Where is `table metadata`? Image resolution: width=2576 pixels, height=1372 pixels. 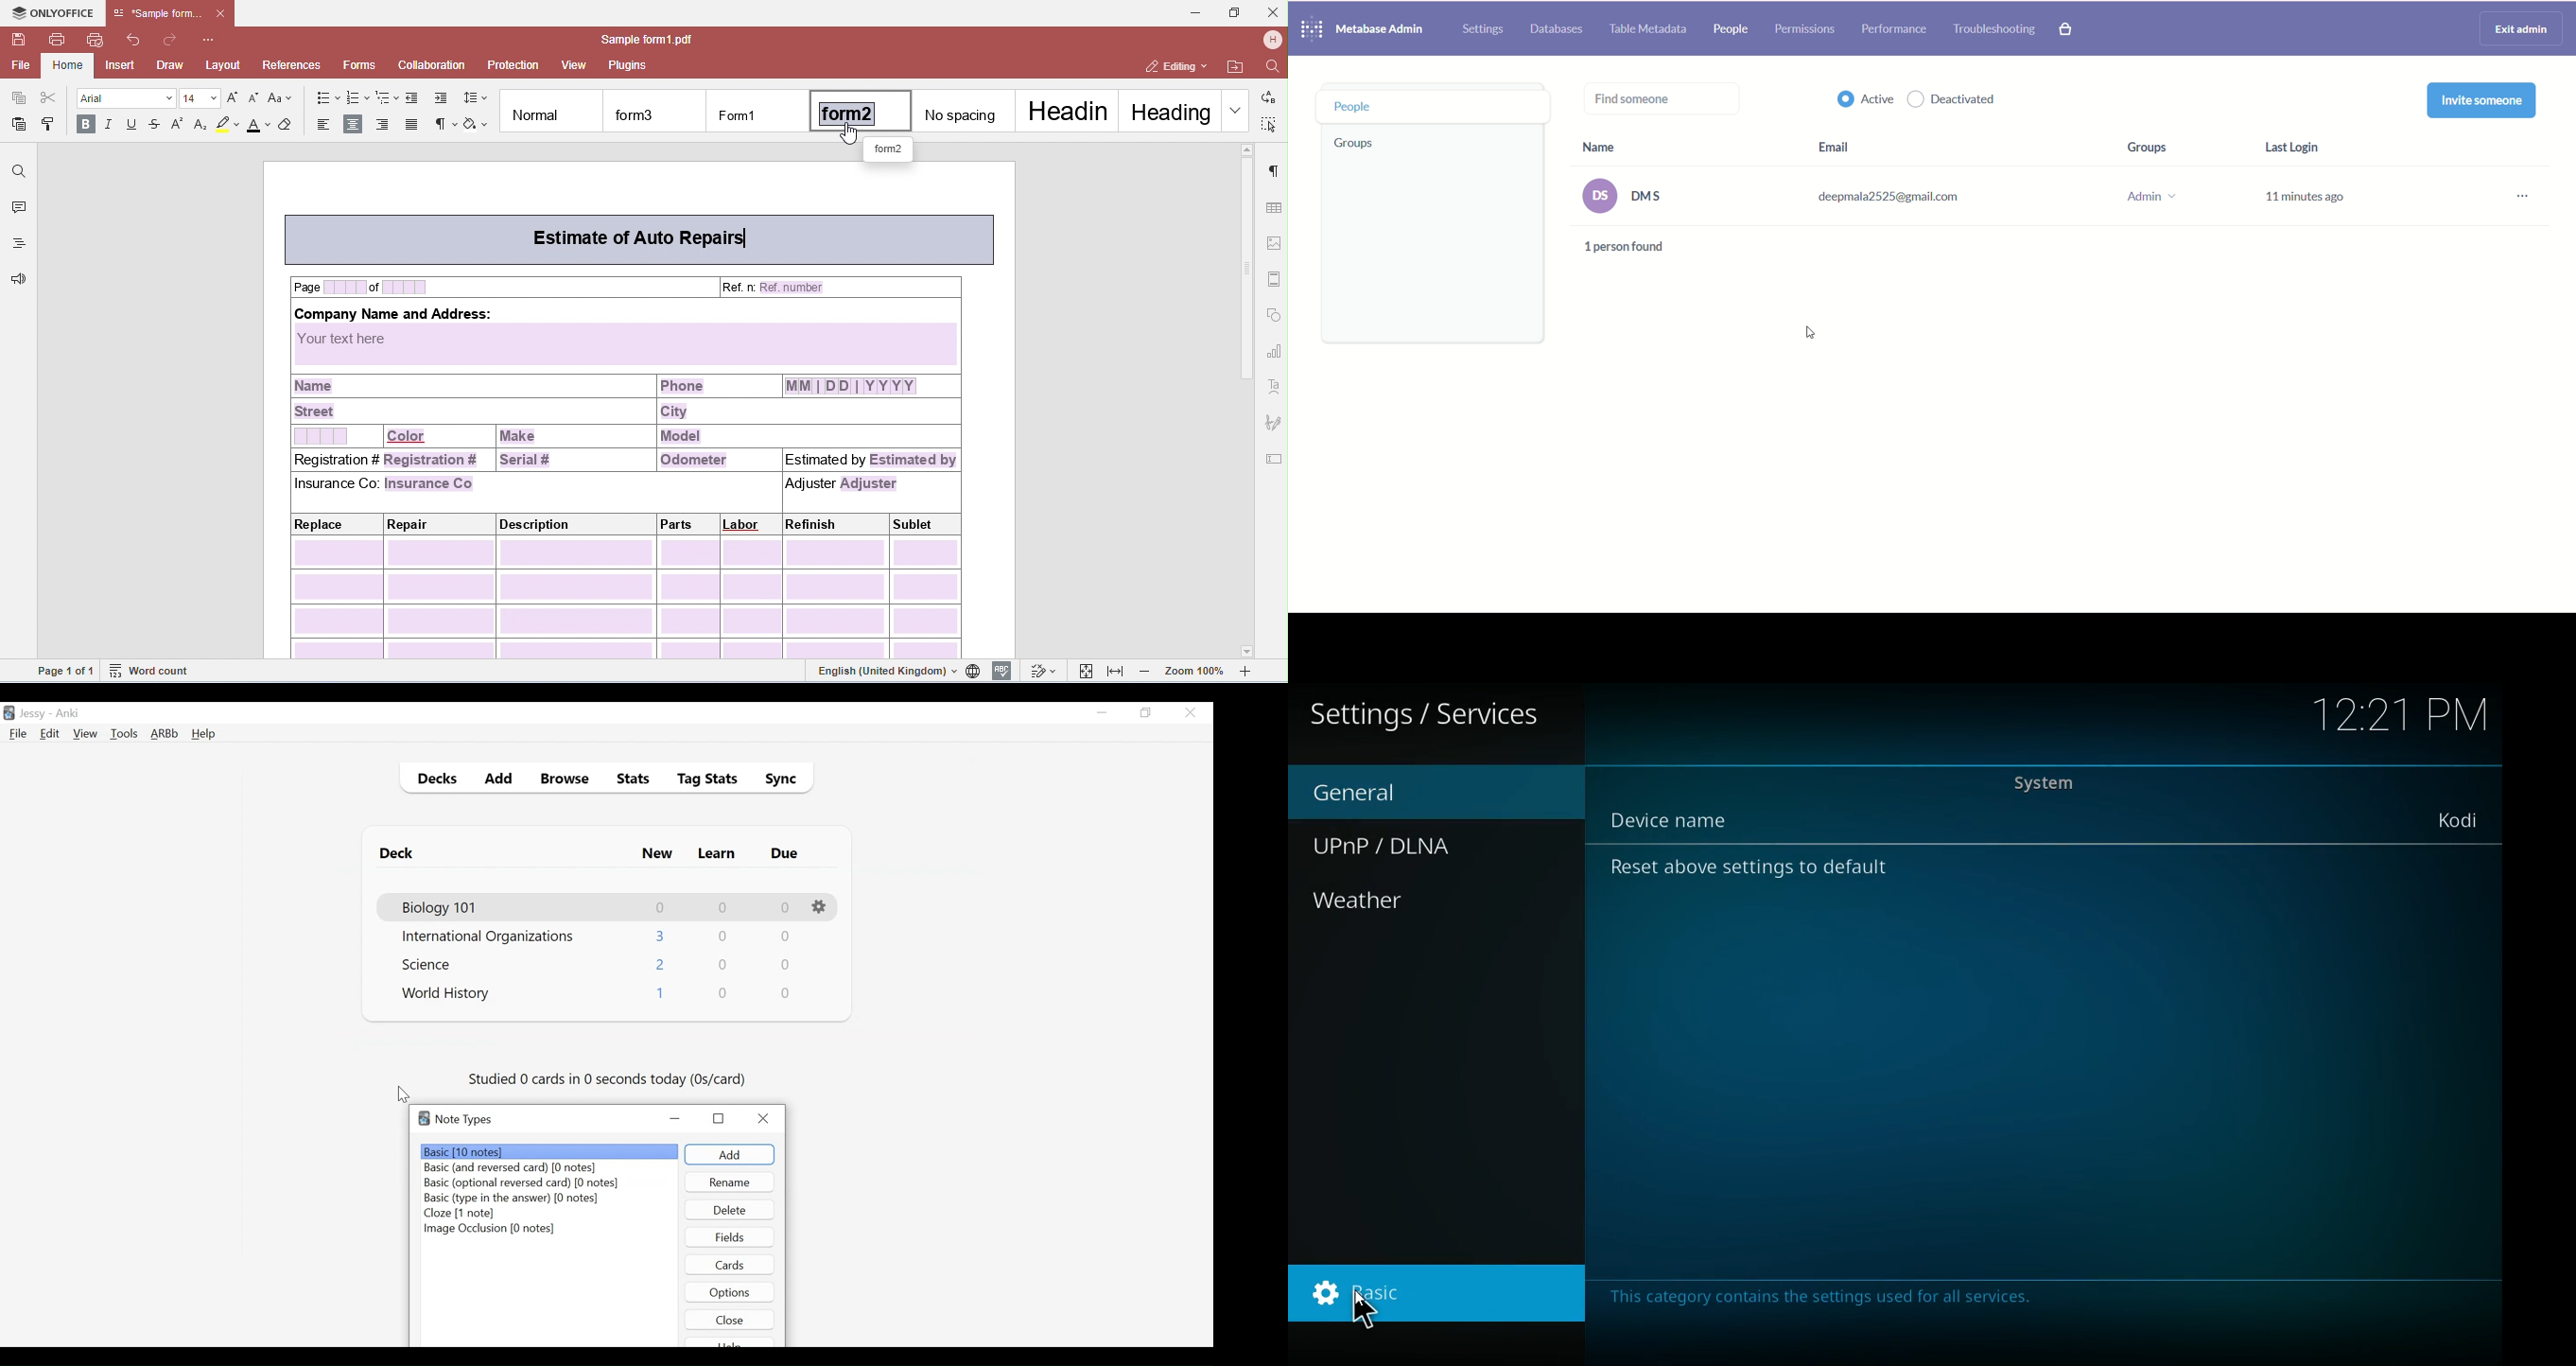 table metadata is located at coordinates (1652, 30).